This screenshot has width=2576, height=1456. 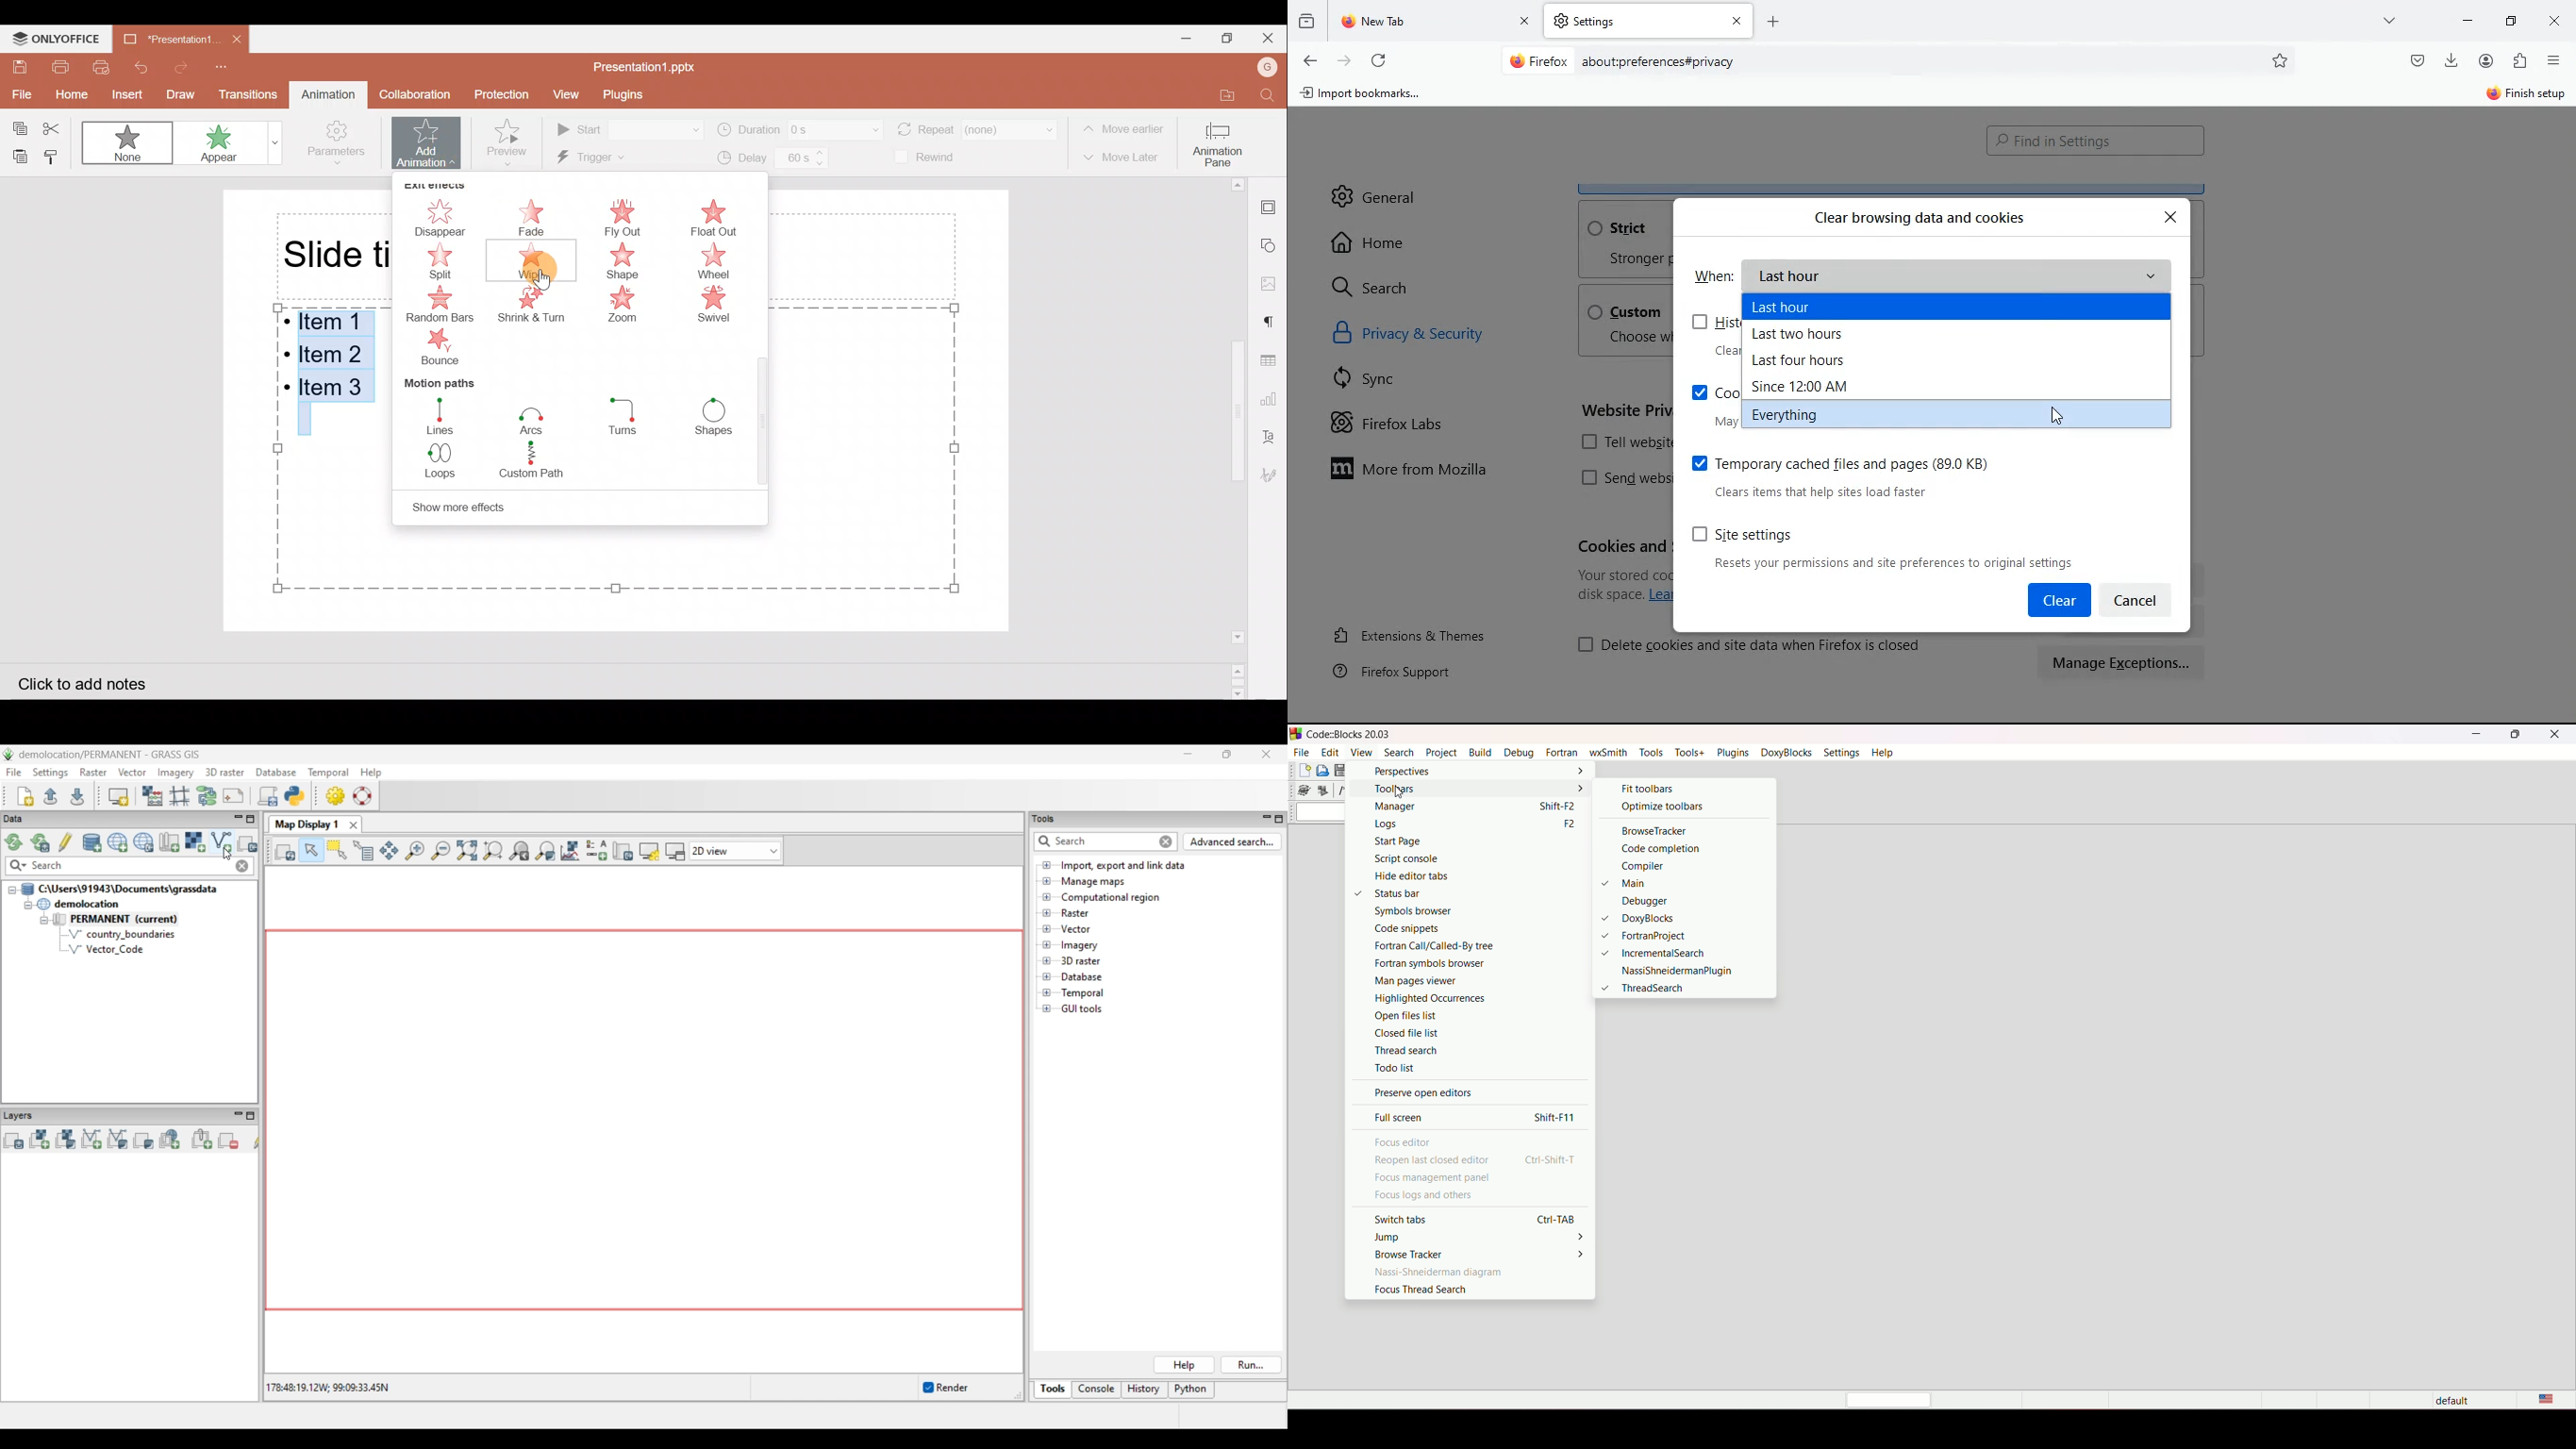 What do you see at coordinates (1458, 911) in the screenshot?
I see `symbols browser` at bounding box center [1458, 911].